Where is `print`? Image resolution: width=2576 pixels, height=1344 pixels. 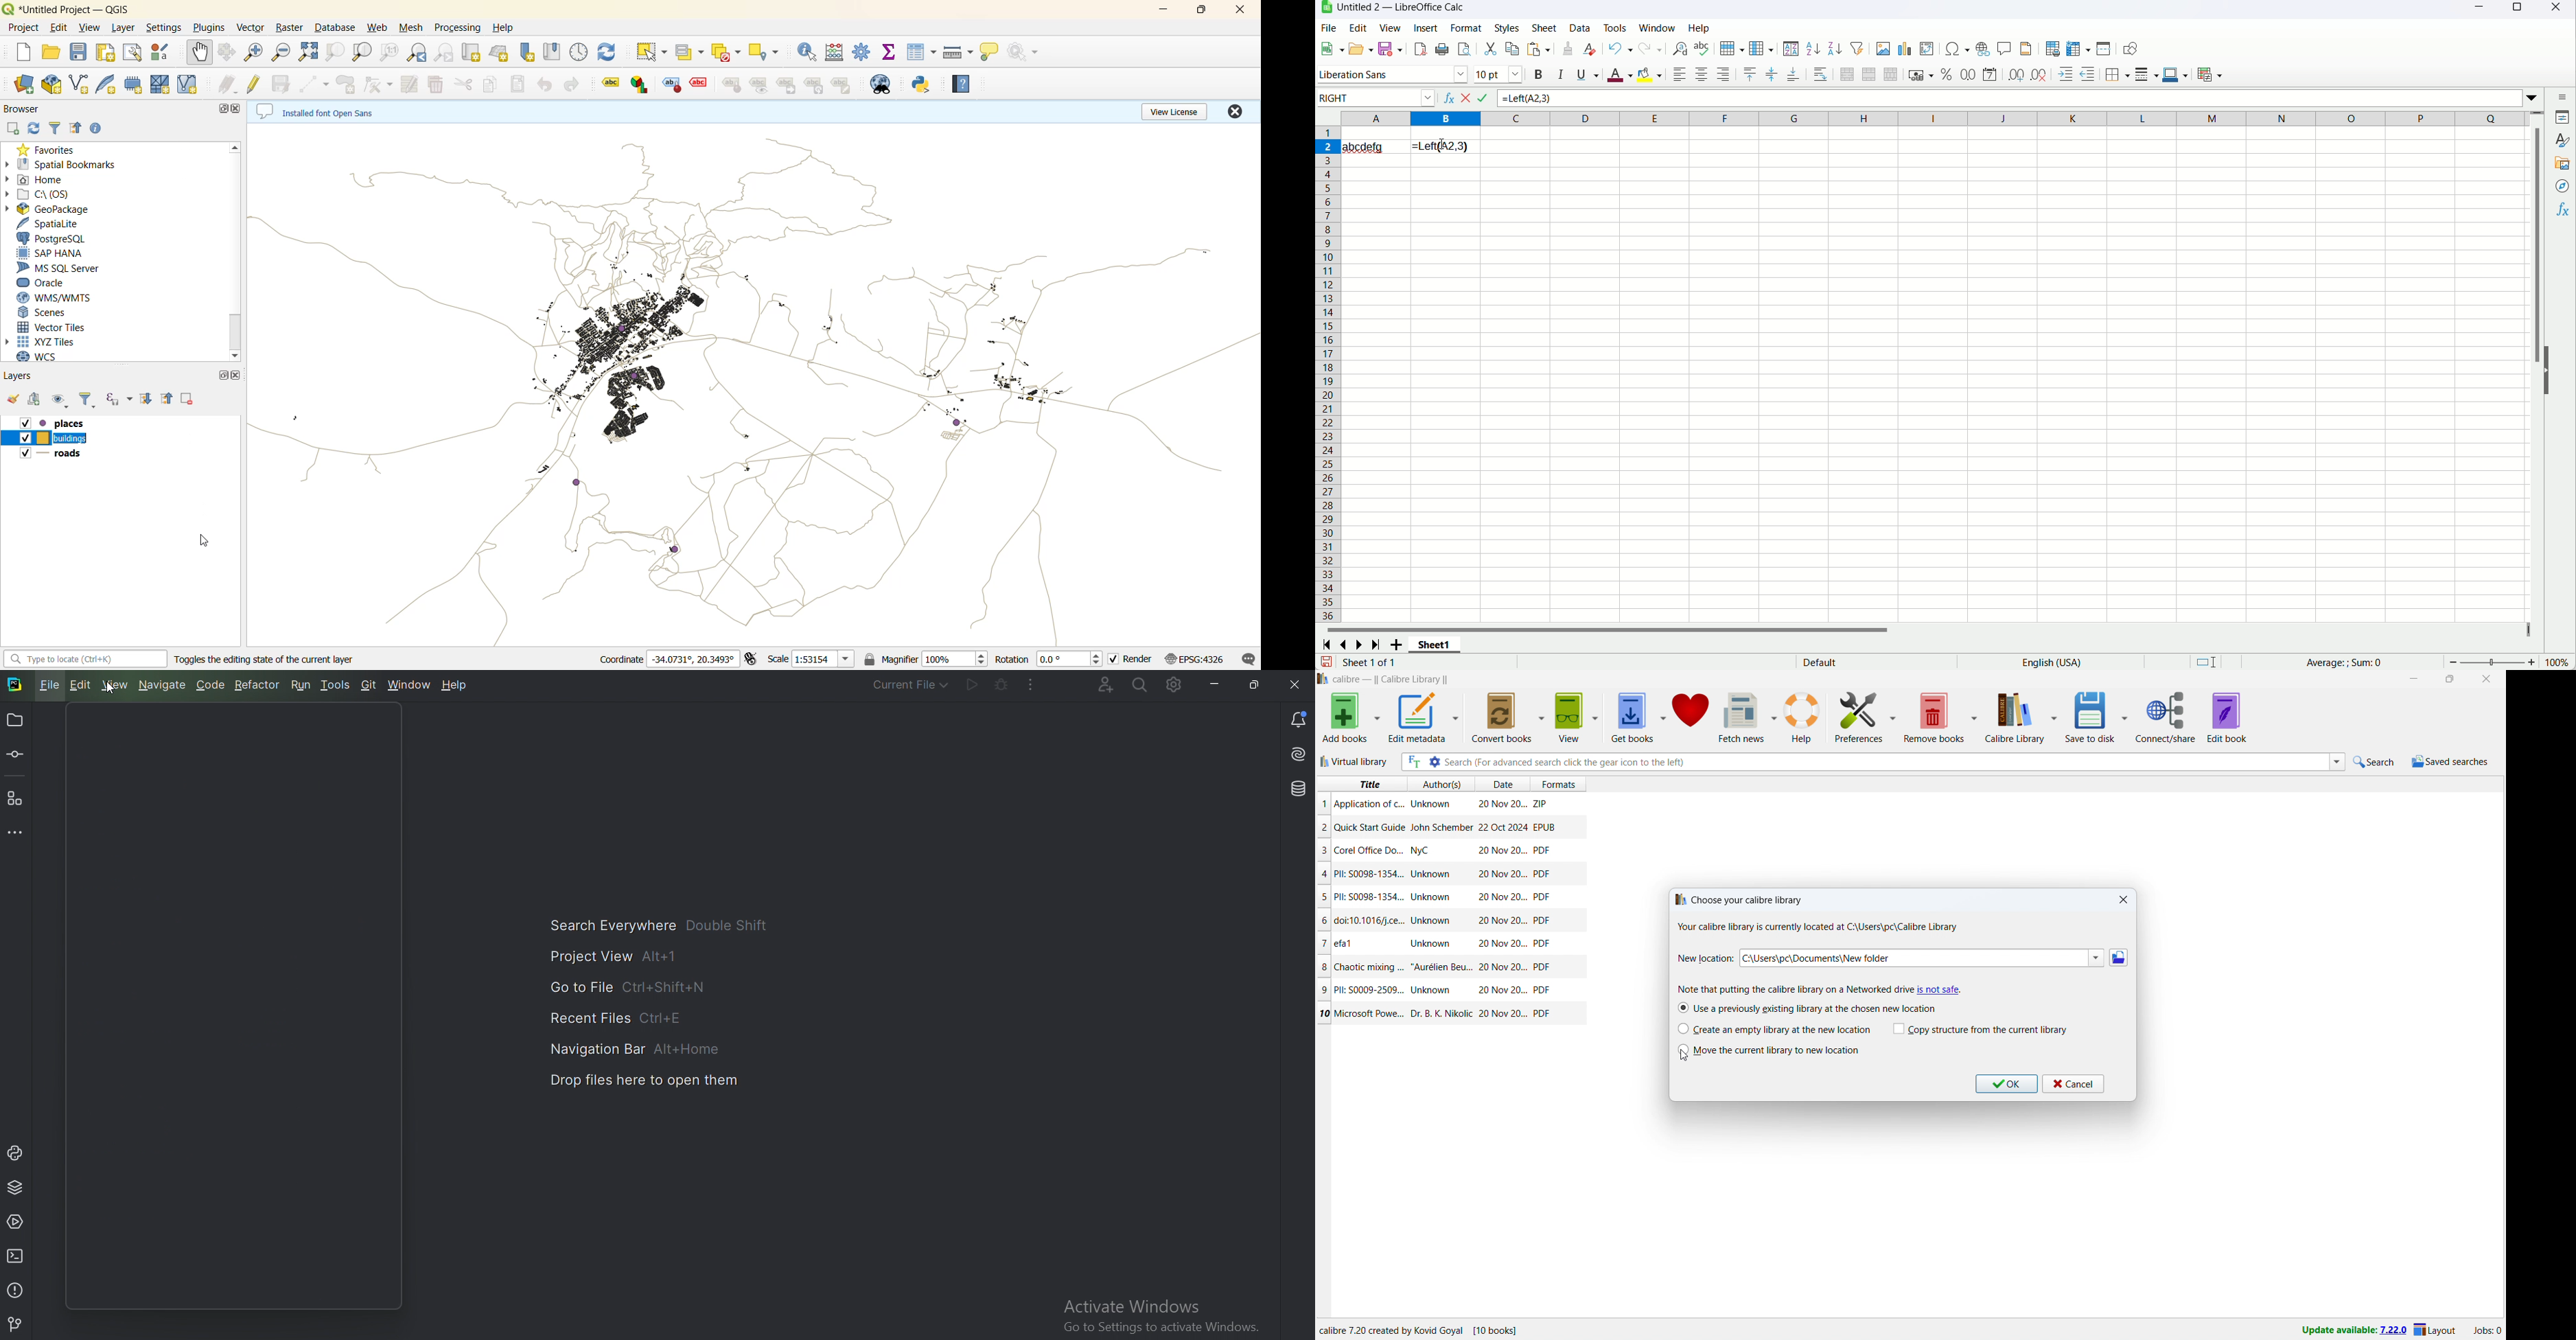
print is located at coordinates (1441, 49).